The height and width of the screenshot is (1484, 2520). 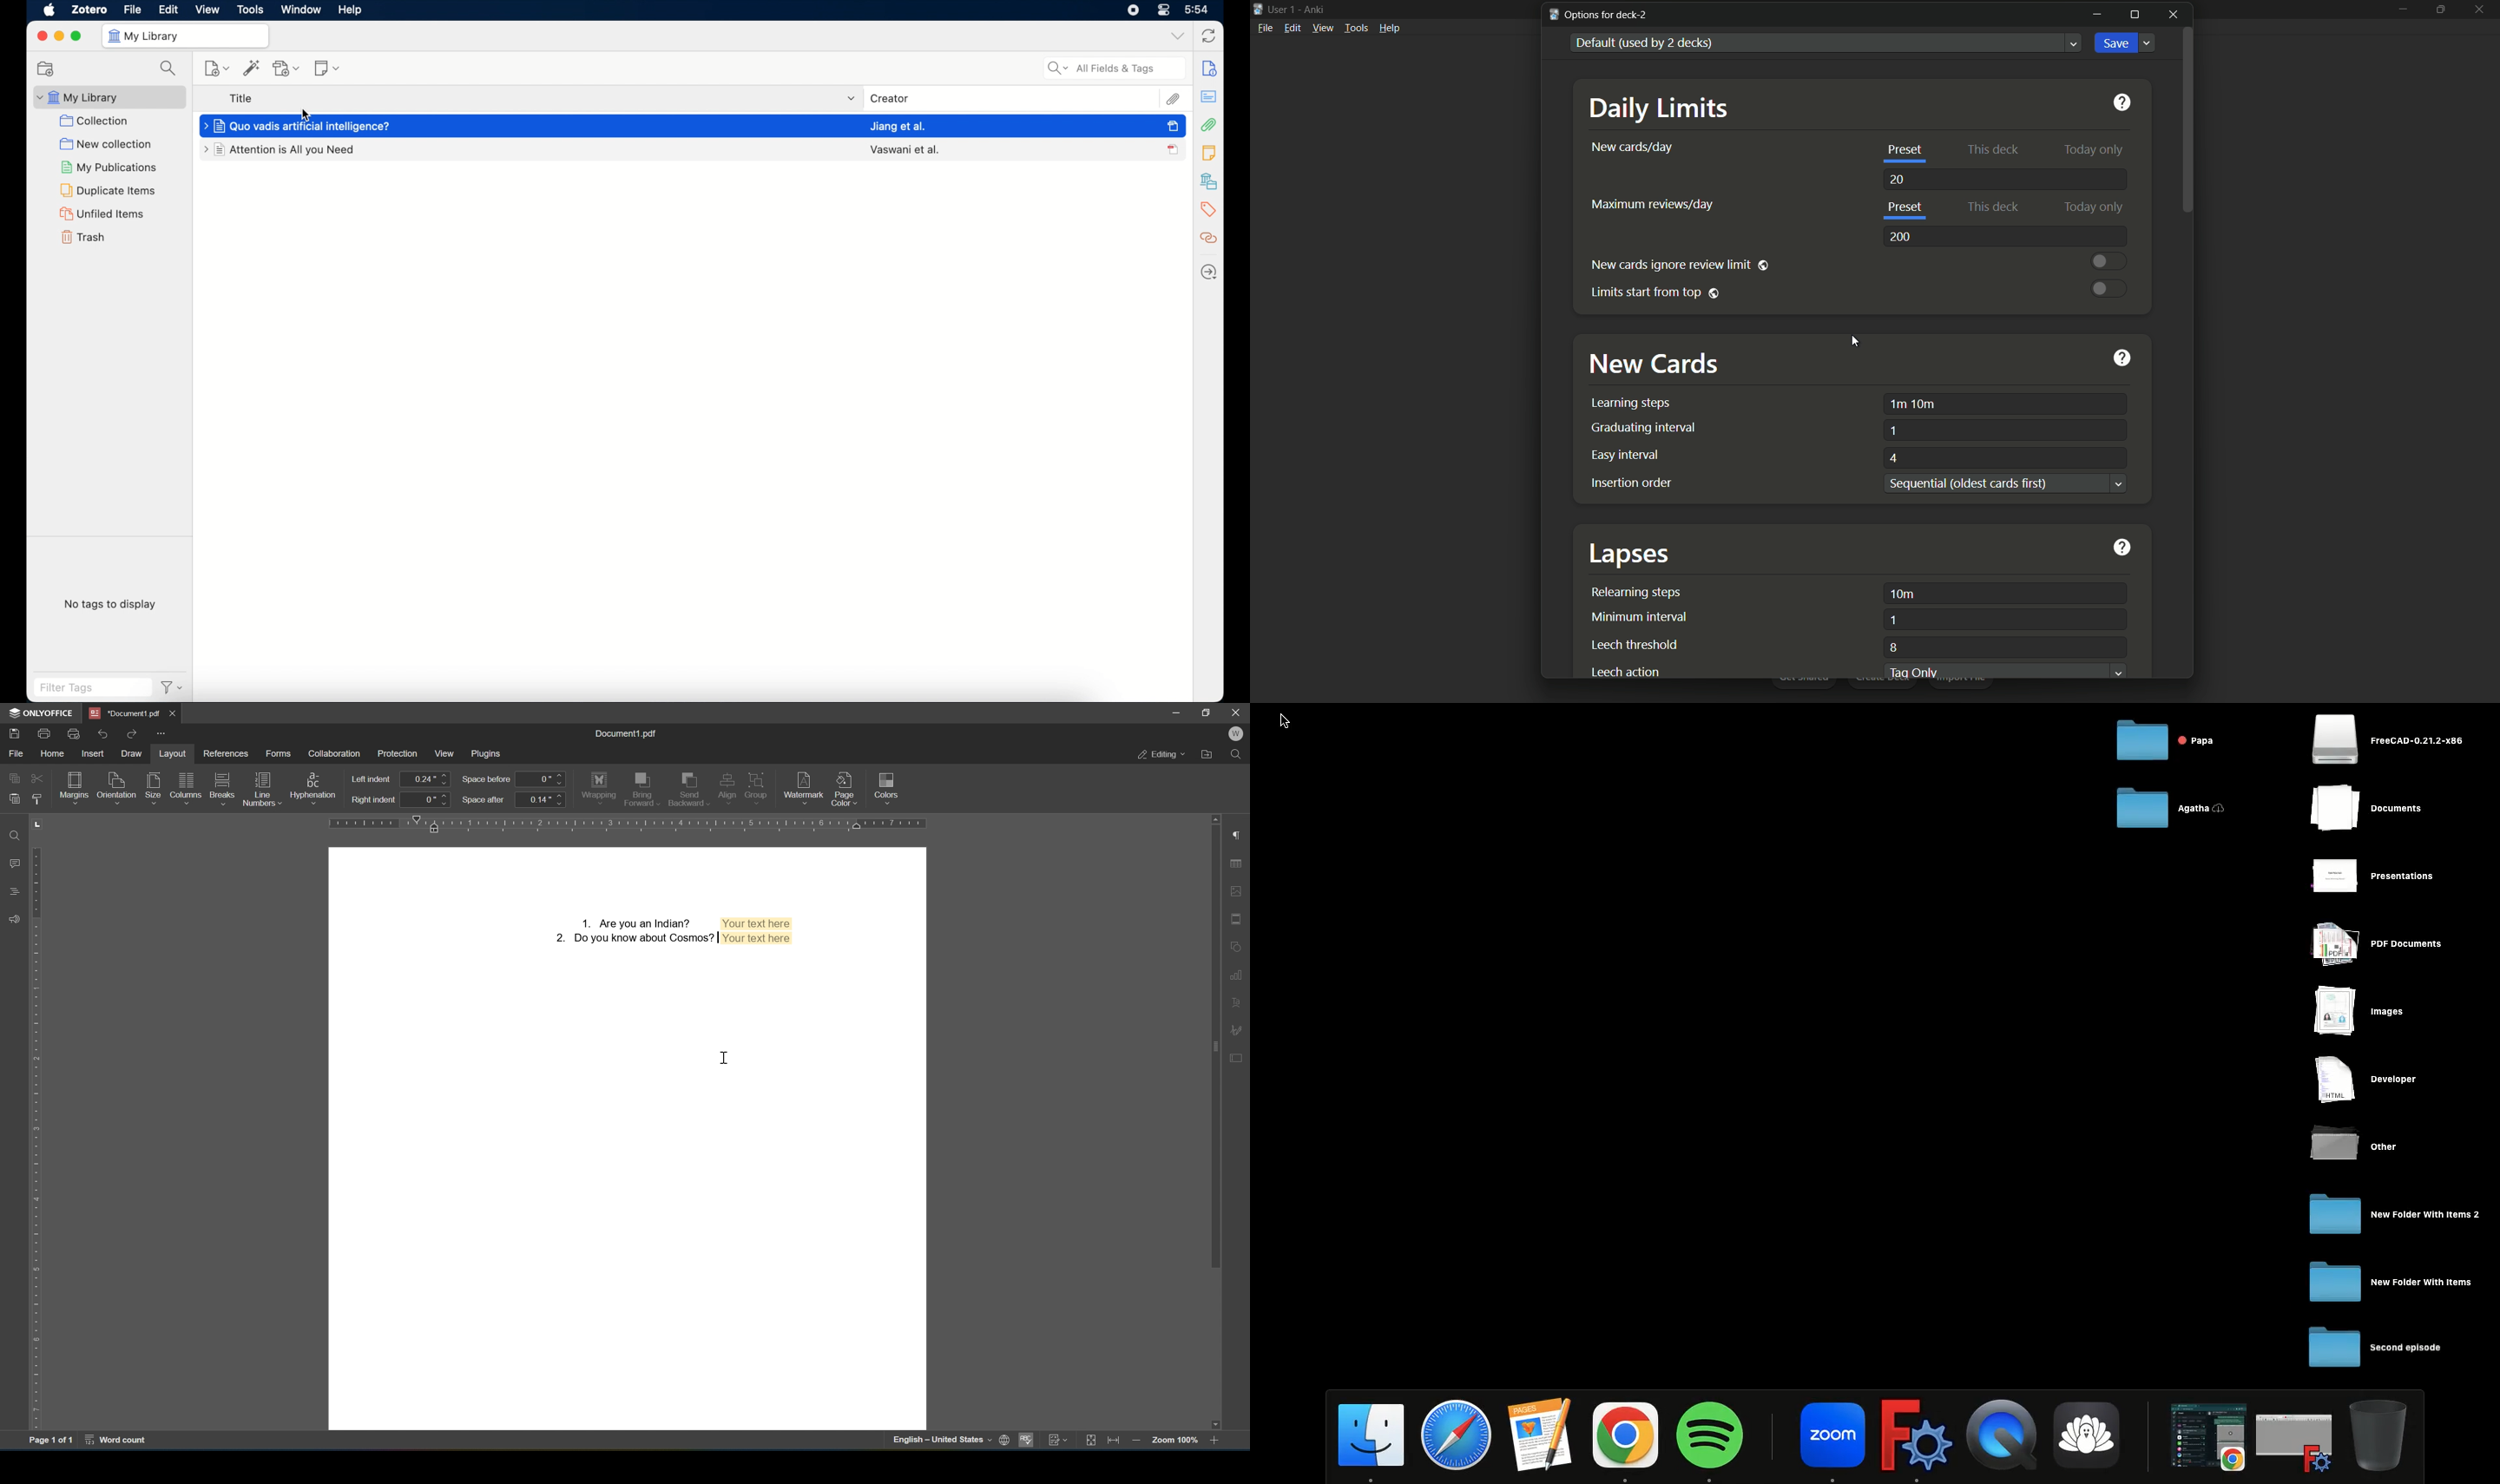 What do you see at coordinates (41, 713) in the screenshot?
I see `ONLYOFFICE` at bounding box center [41, 713].